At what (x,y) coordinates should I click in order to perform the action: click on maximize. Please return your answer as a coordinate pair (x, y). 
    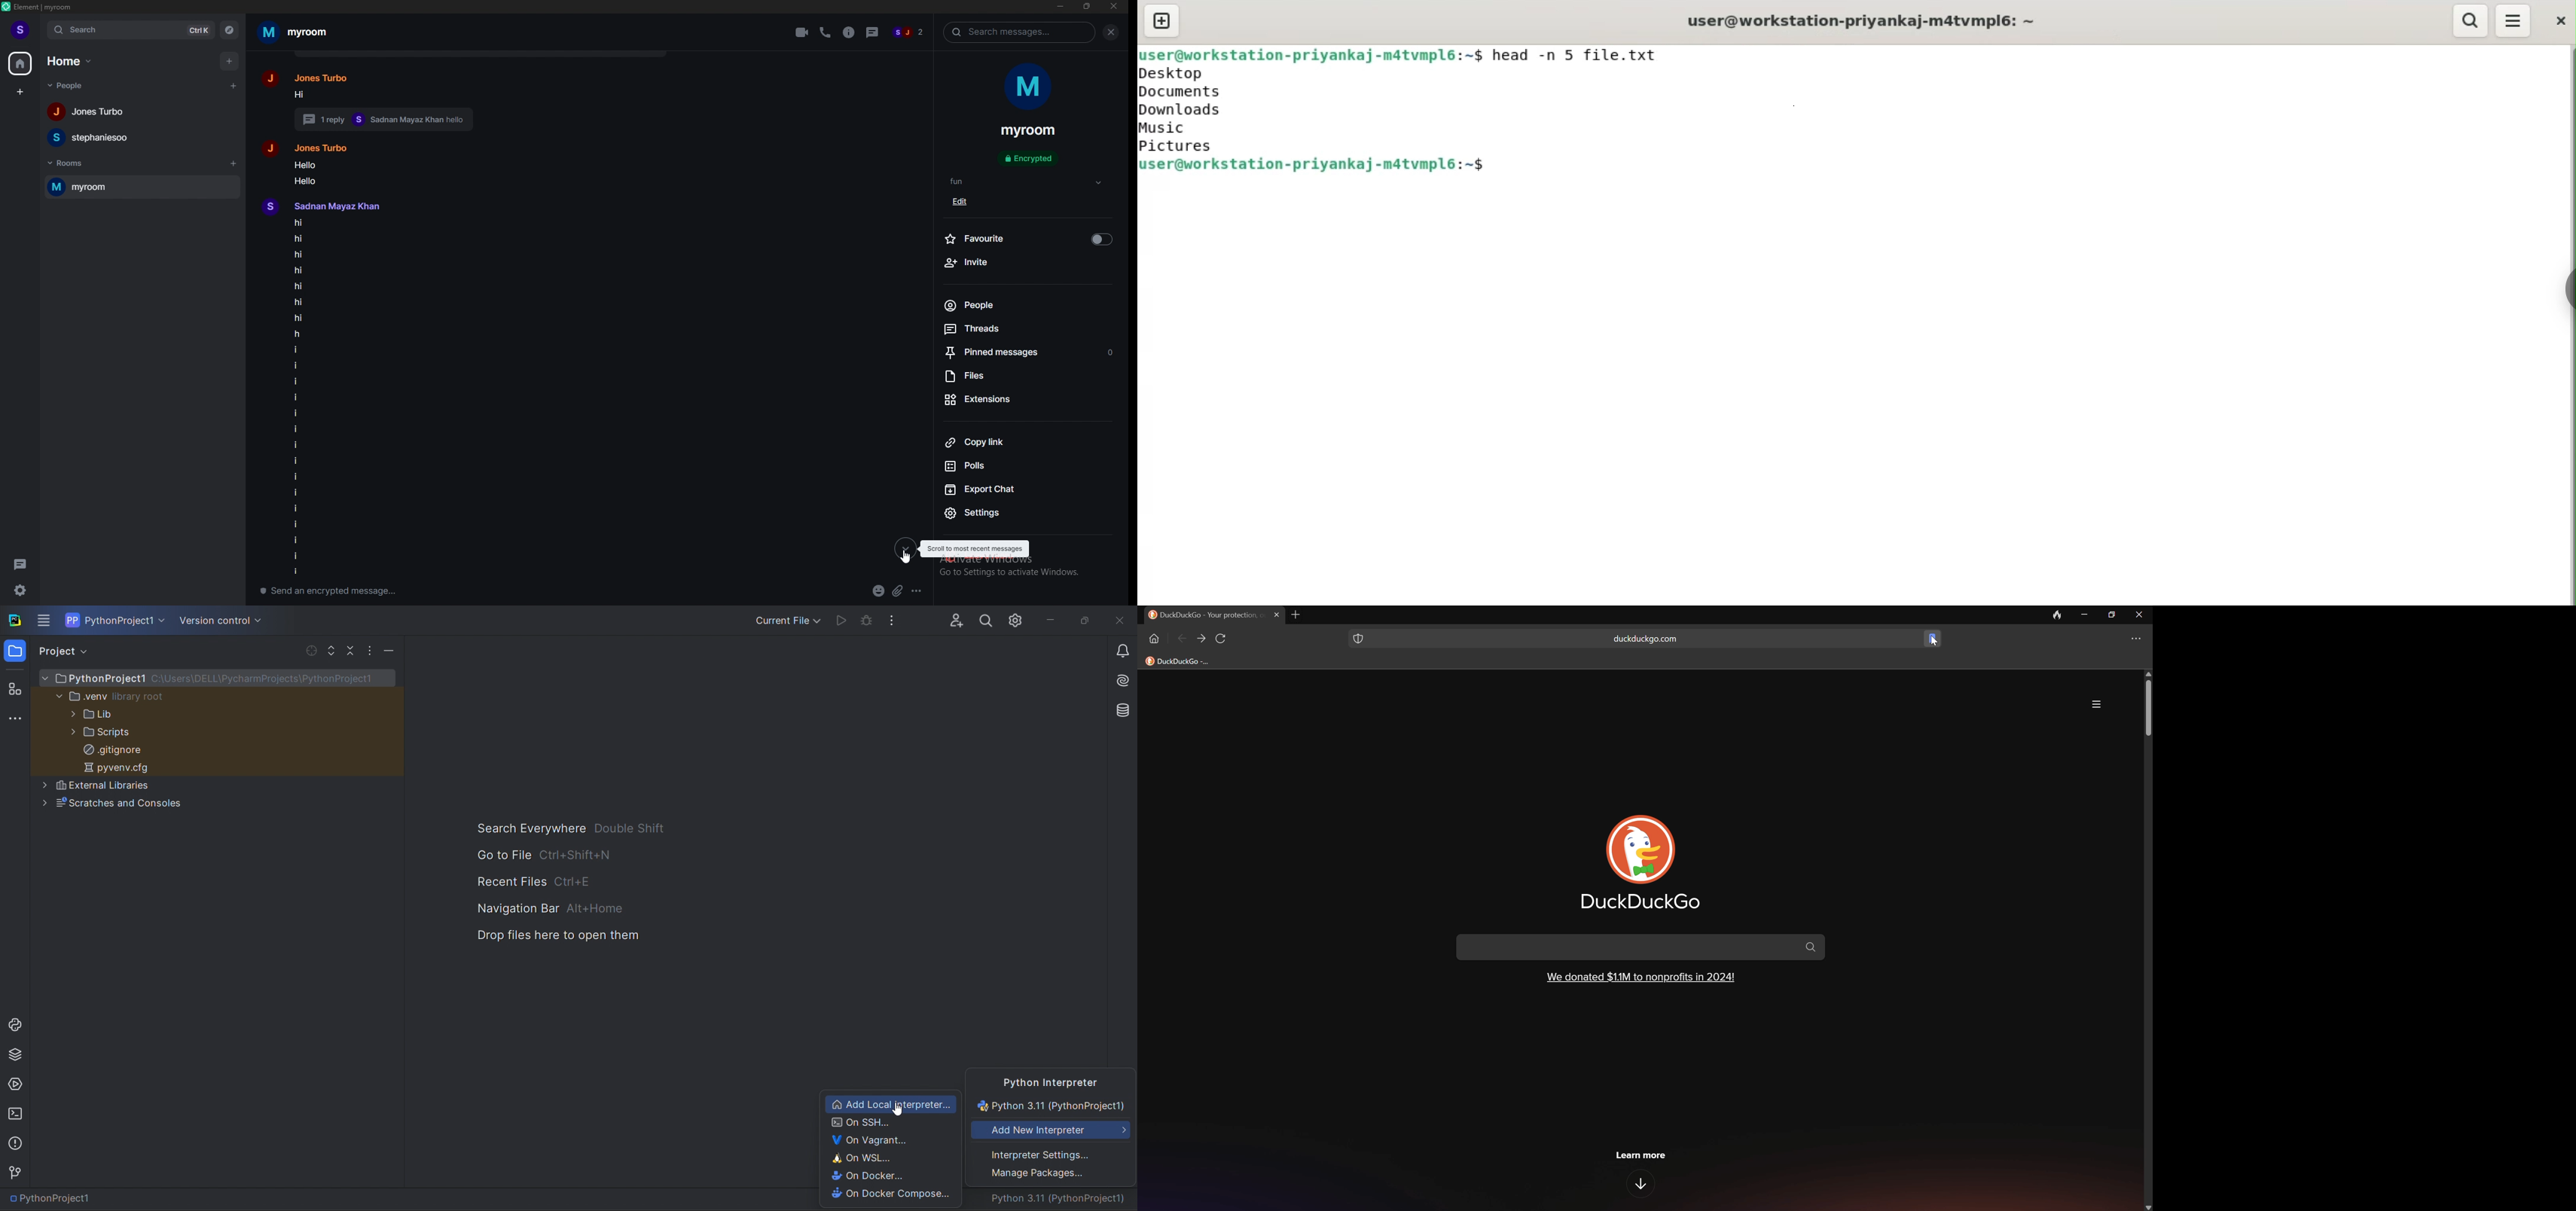
    Looking at the image, I should click on (1083, 620).